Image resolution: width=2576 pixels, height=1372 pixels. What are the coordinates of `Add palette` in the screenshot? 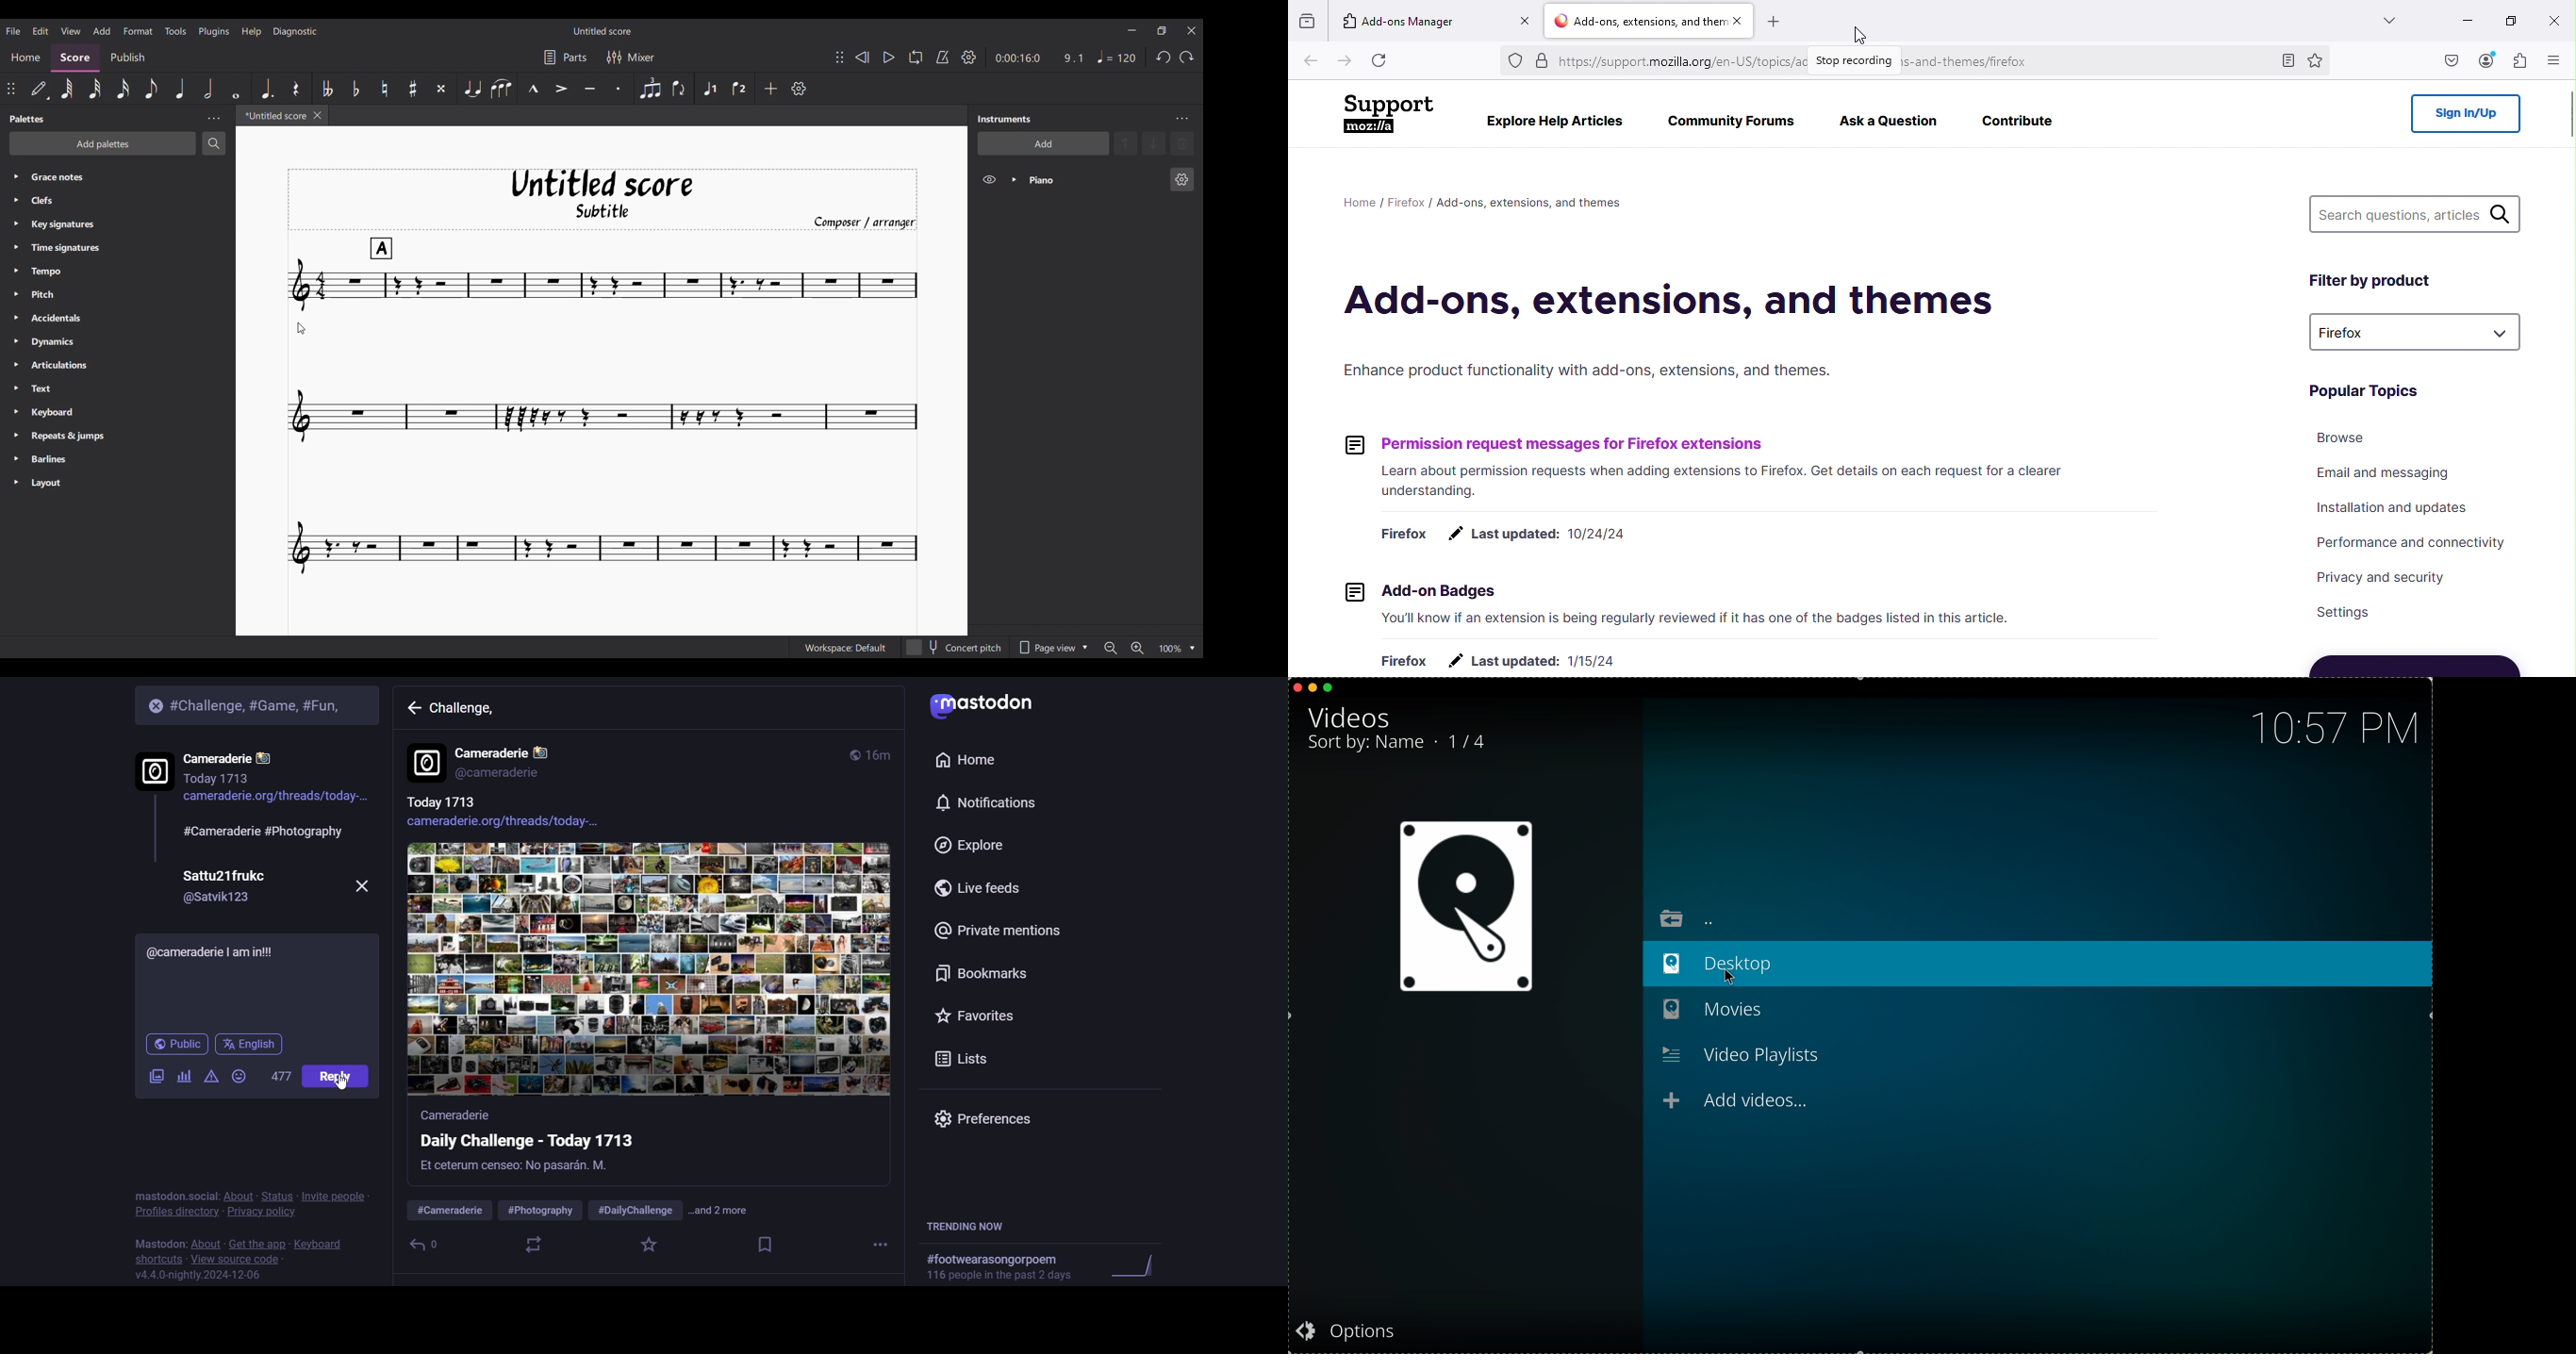 It's located at (103, 144).